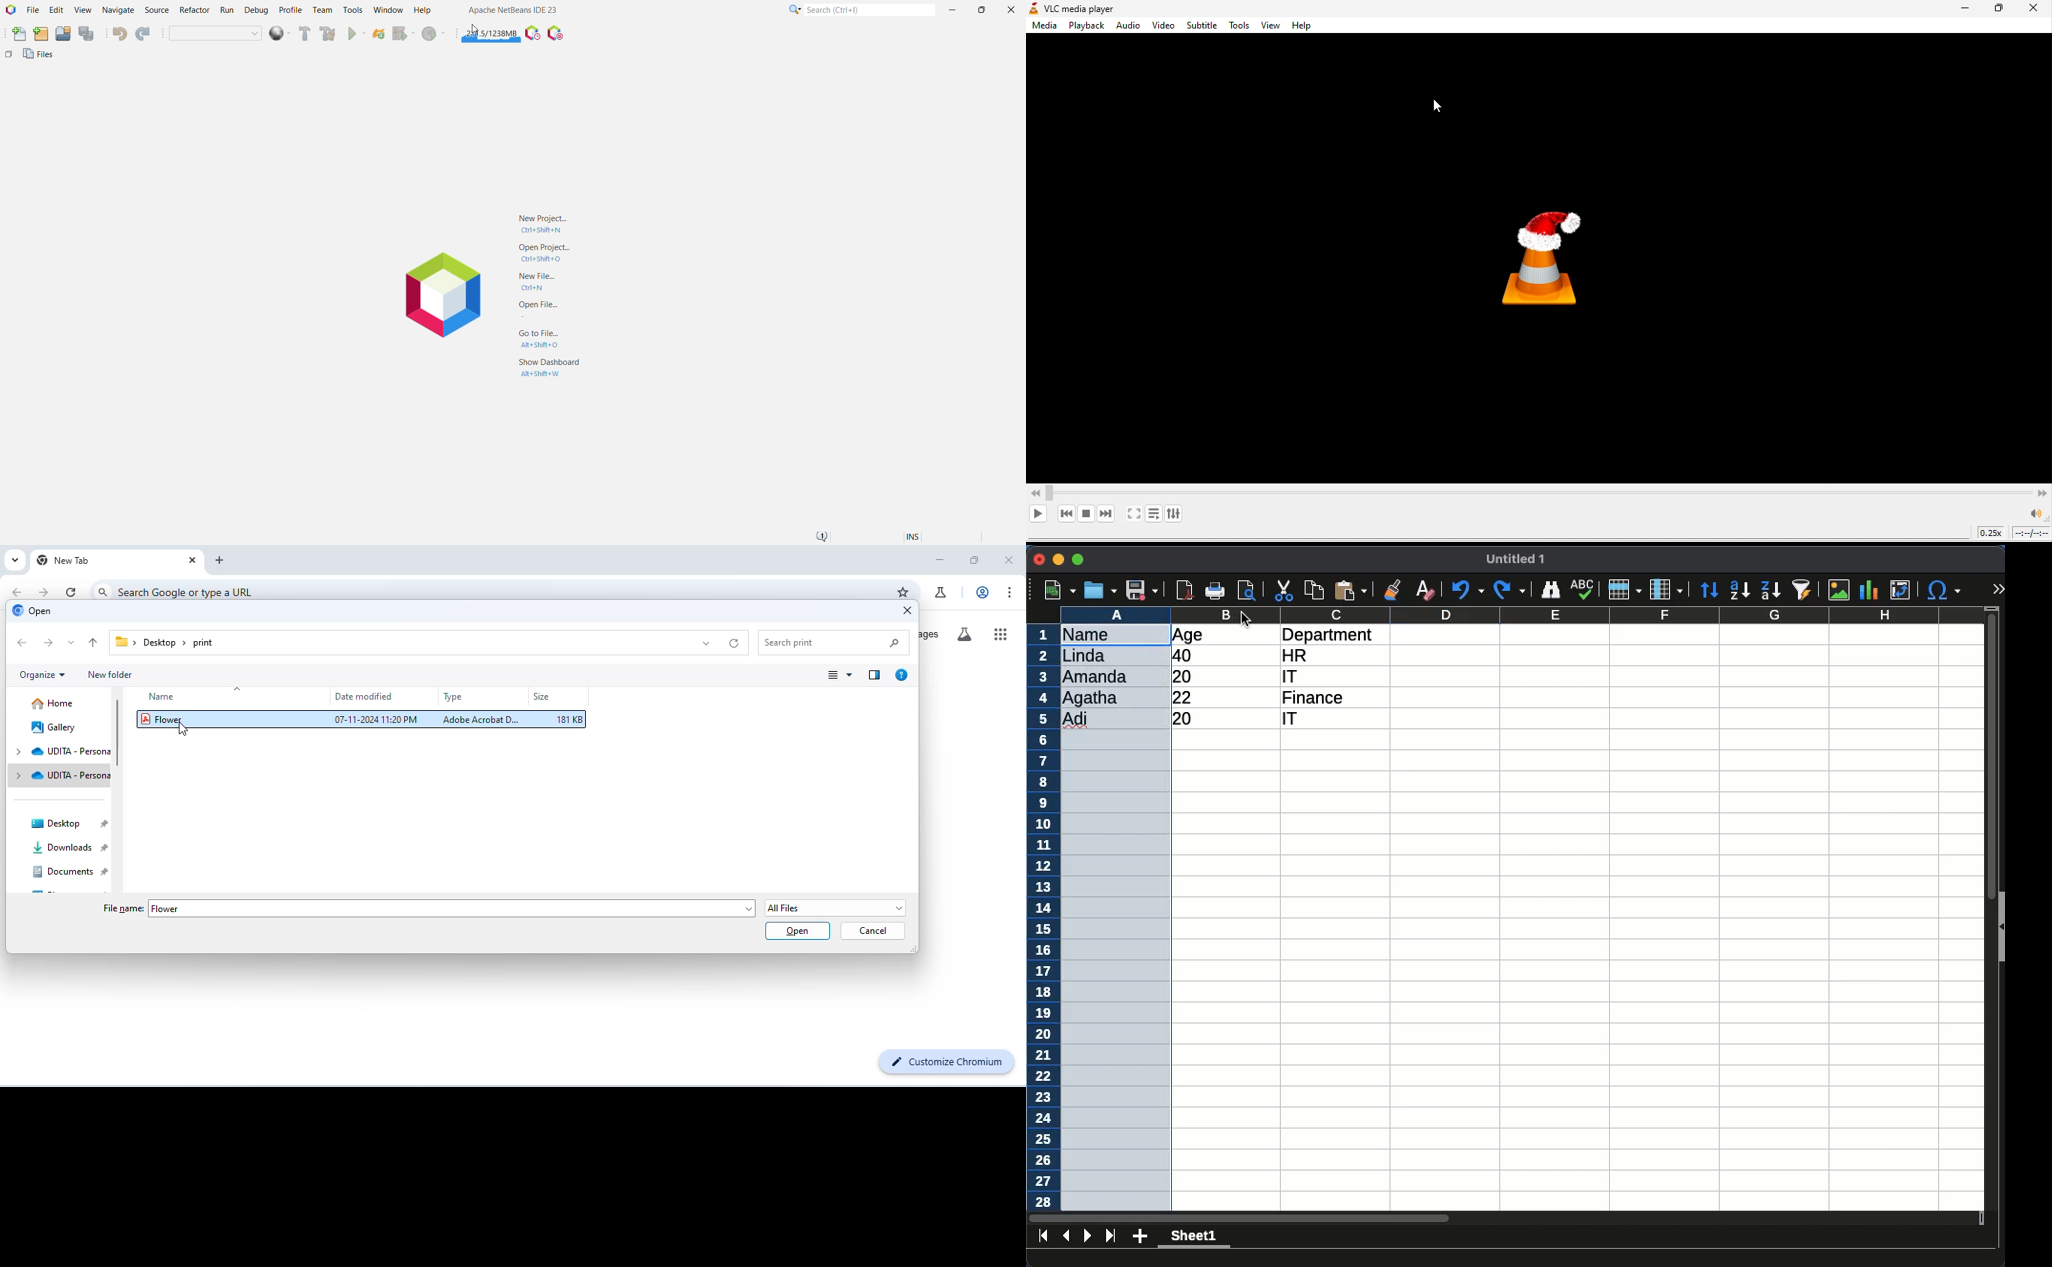 This screenshot has width=2072, height=1288. What do you see at coordinates (1991, 534) in the screenshot?
I see `playback speed` at bounding box center [1991, 534].